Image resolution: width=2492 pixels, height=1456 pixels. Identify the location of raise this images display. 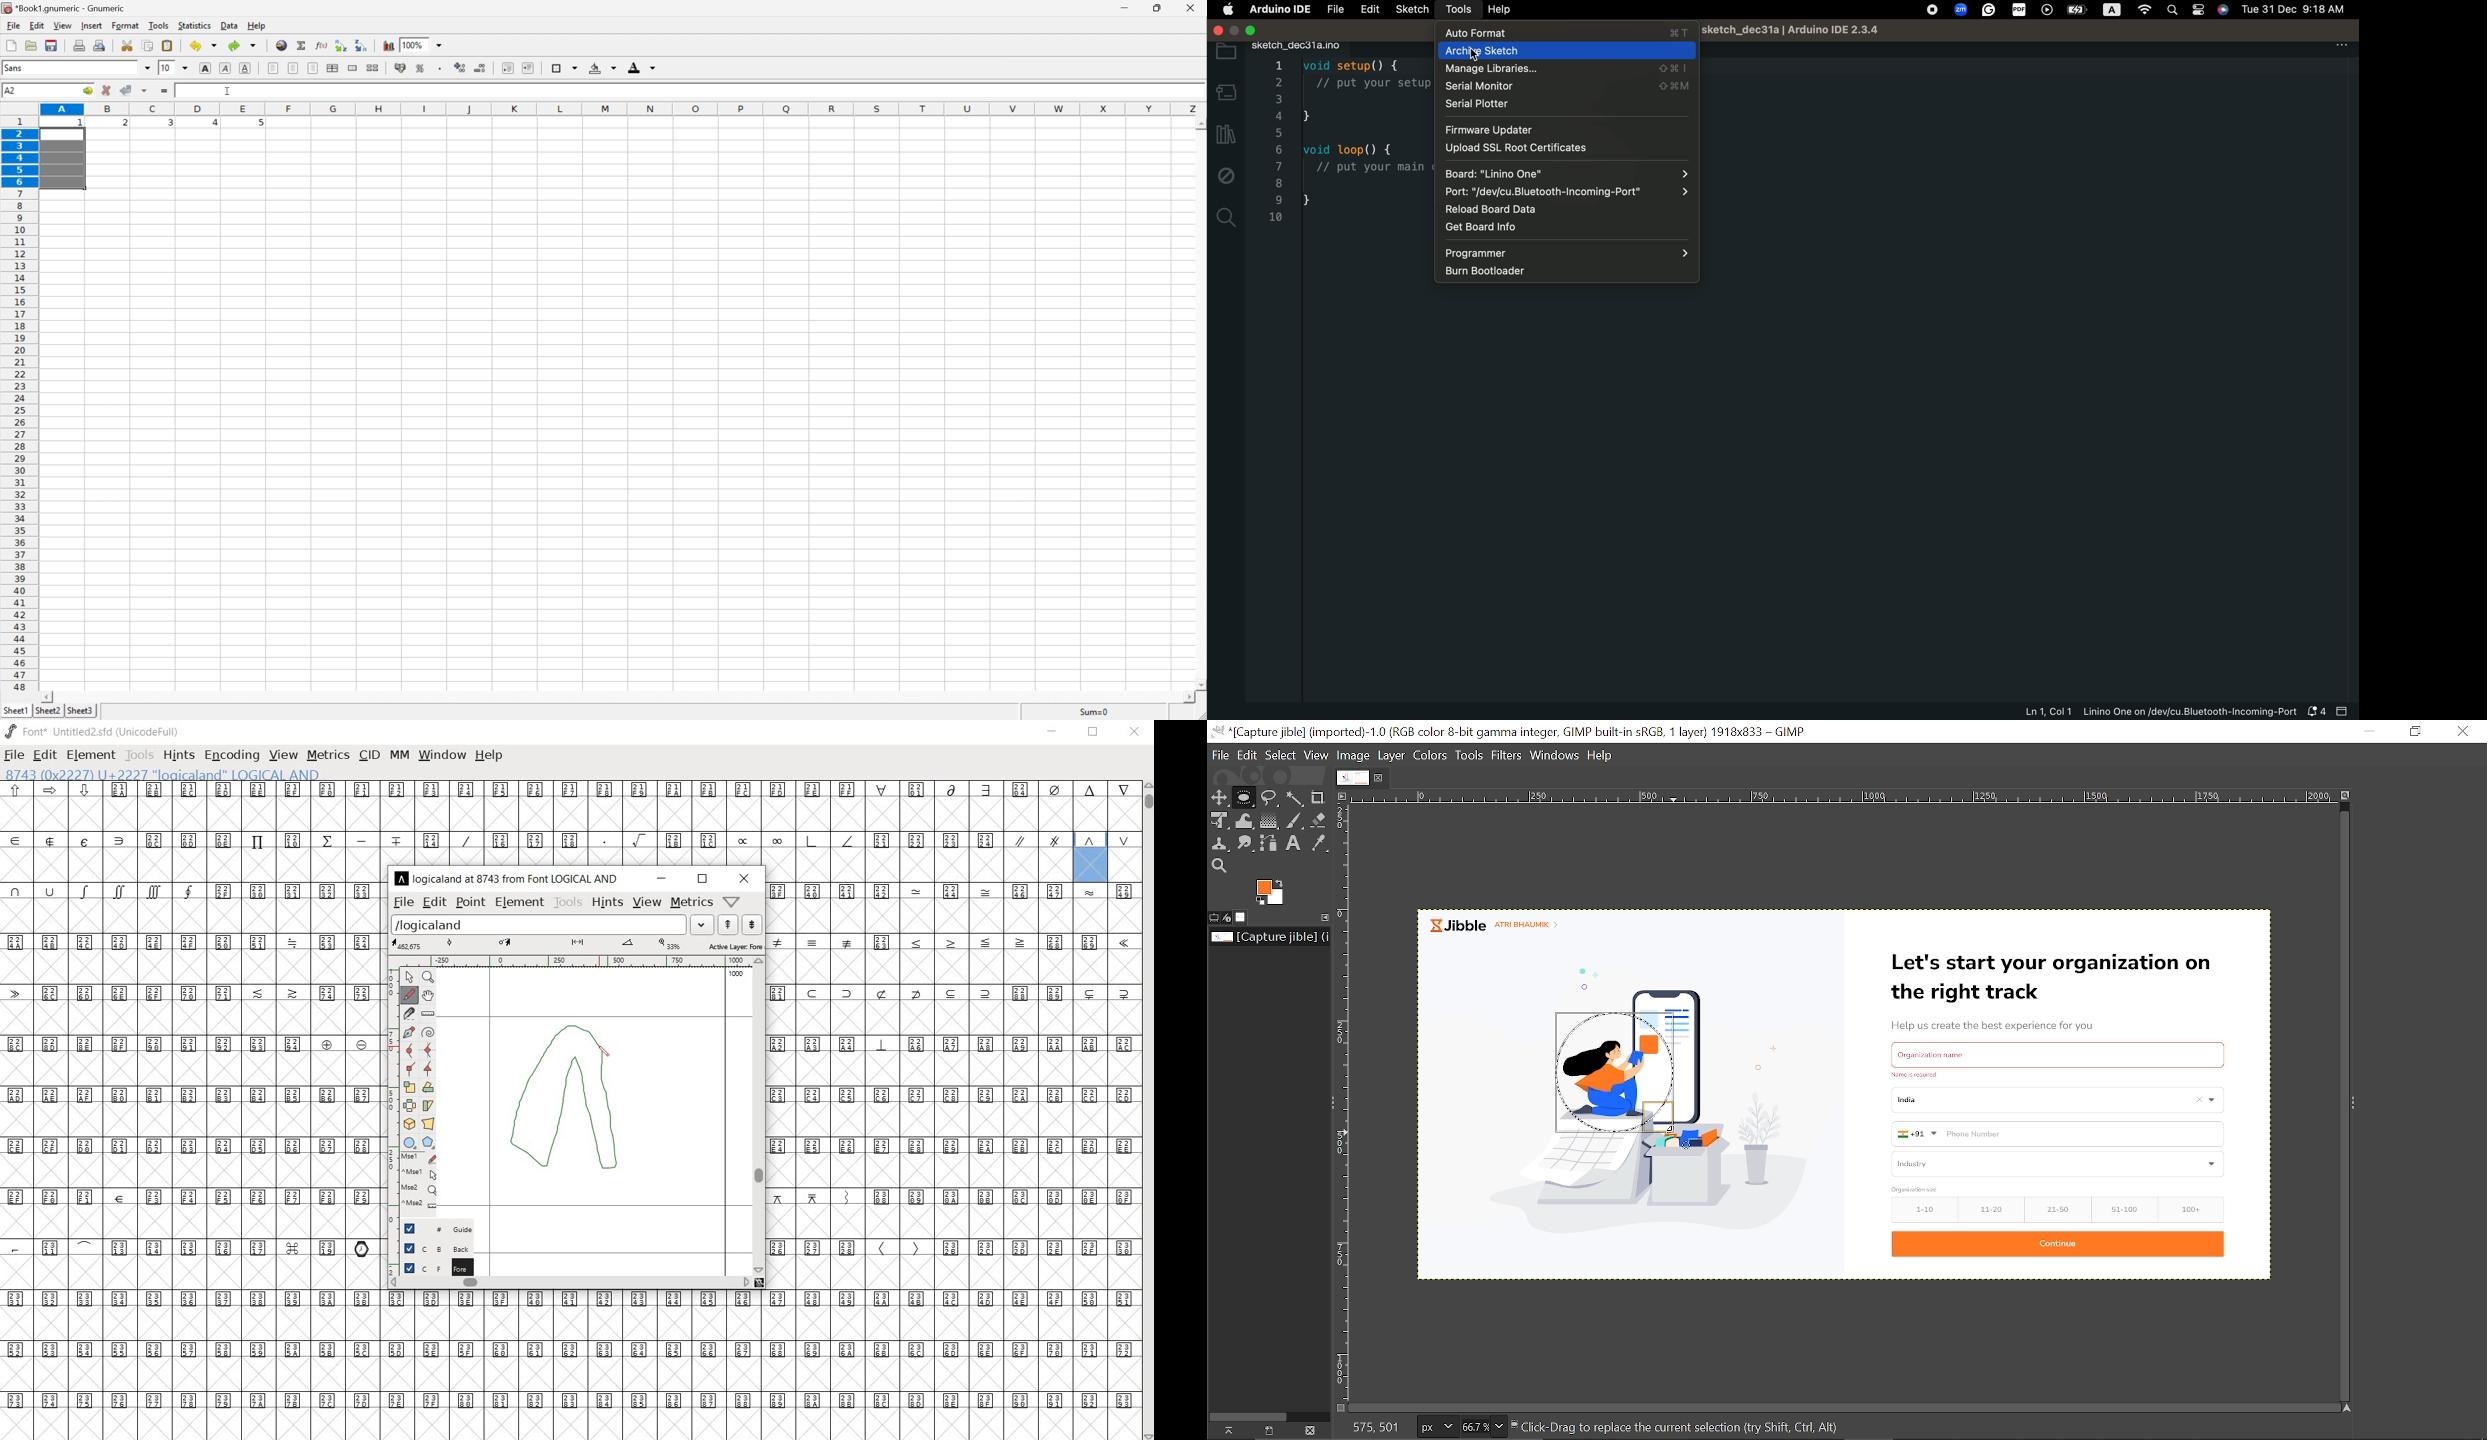
(1225, 1431).